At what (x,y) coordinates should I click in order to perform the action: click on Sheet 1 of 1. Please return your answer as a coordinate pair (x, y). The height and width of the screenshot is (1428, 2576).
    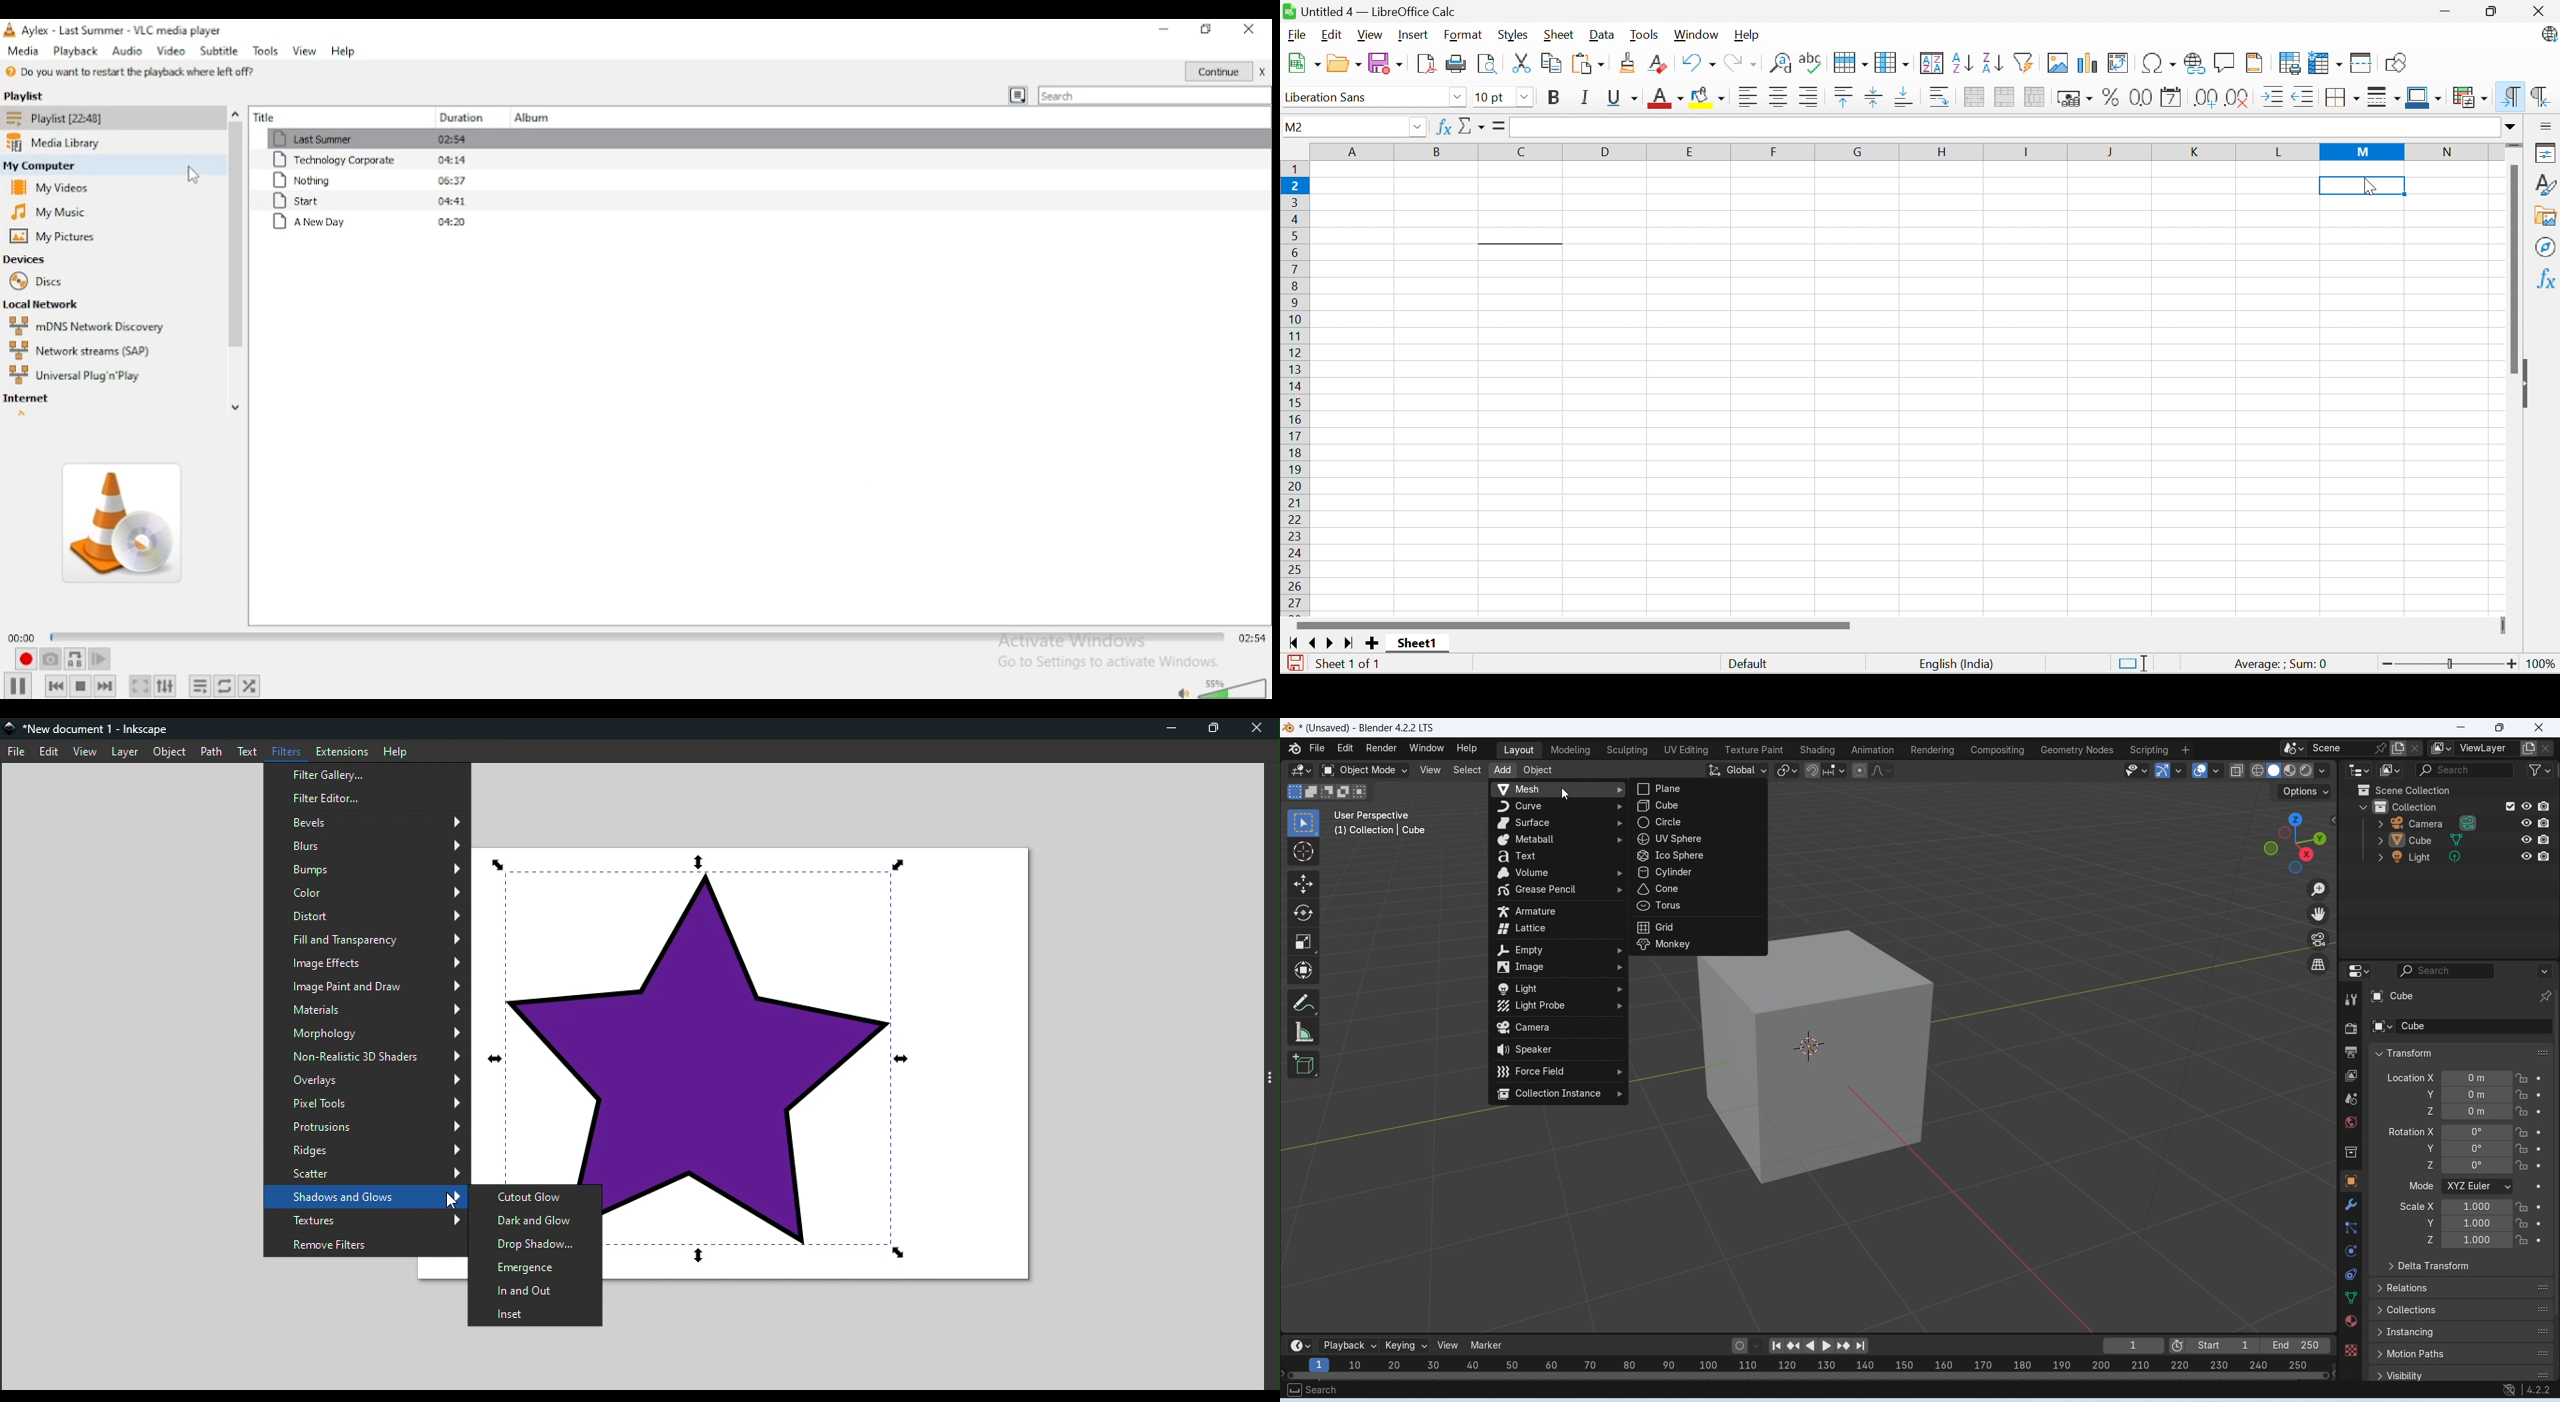
    Looking at the image, I should click on (1347, 663).